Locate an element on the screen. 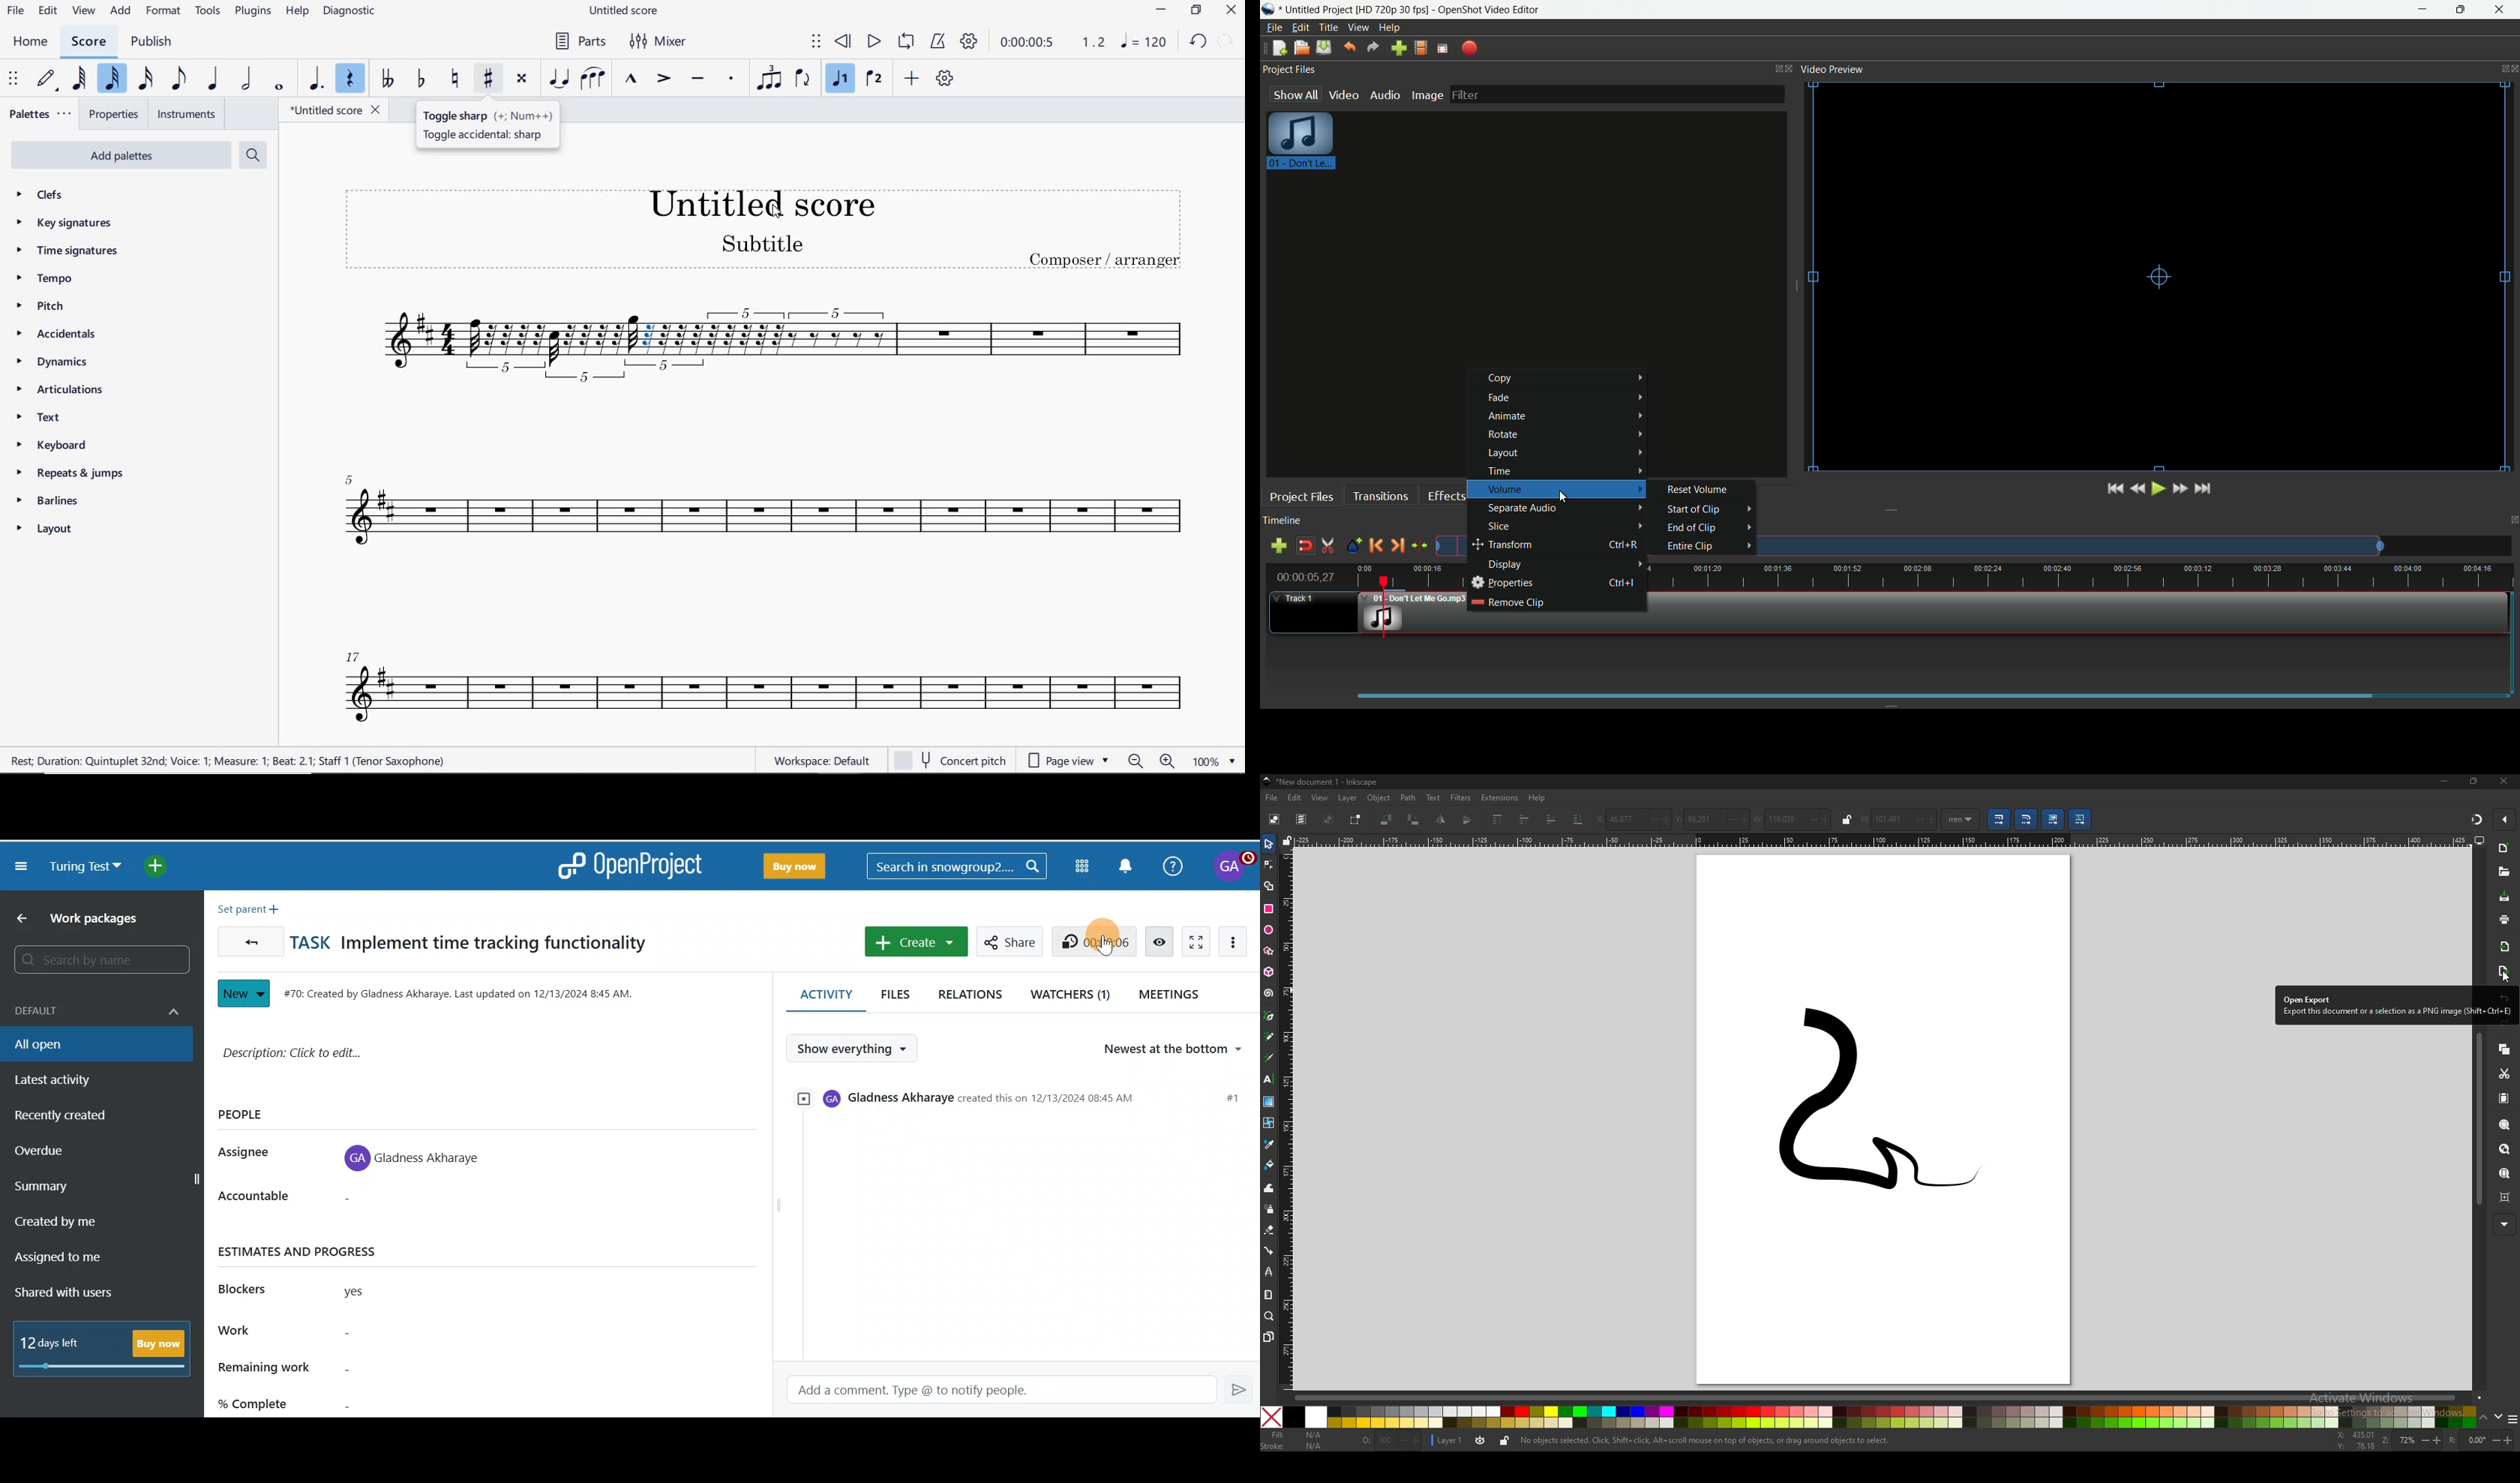  jump to end is located at coordinates (2204, 488).